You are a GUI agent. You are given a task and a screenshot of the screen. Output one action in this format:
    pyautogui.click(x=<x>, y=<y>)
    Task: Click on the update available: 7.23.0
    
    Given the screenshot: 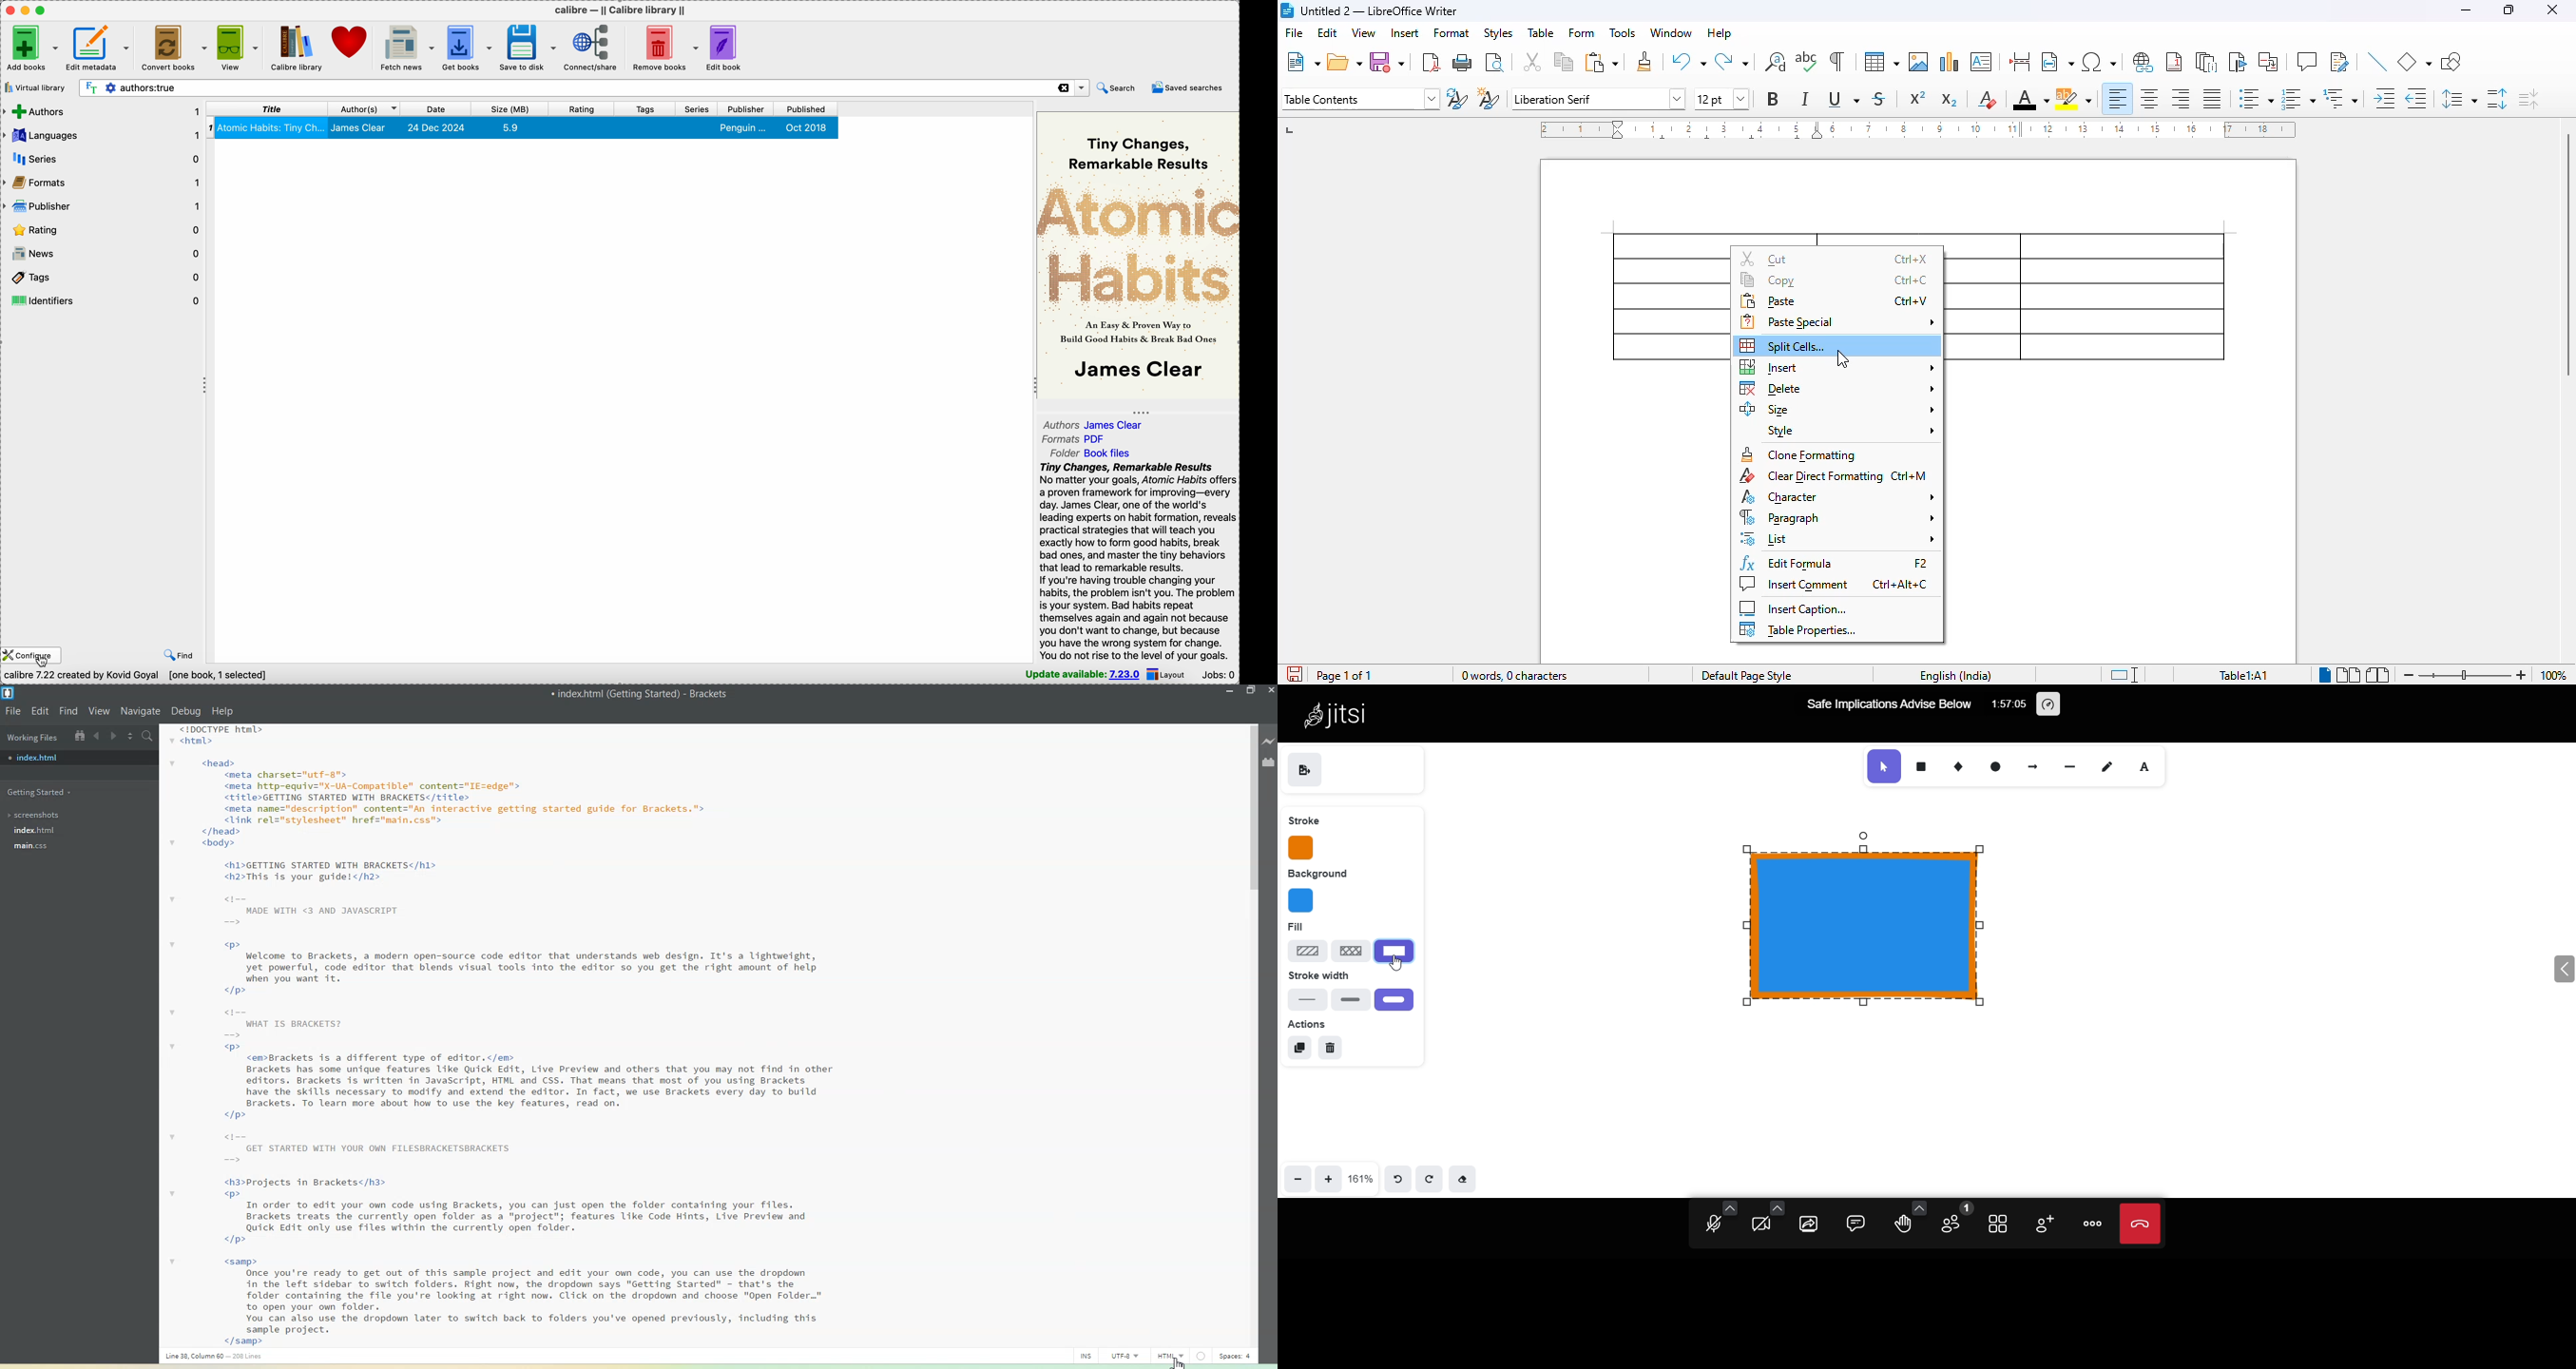 What is the action you would take?
    pyautogui.click(x=1082, y=674)
    